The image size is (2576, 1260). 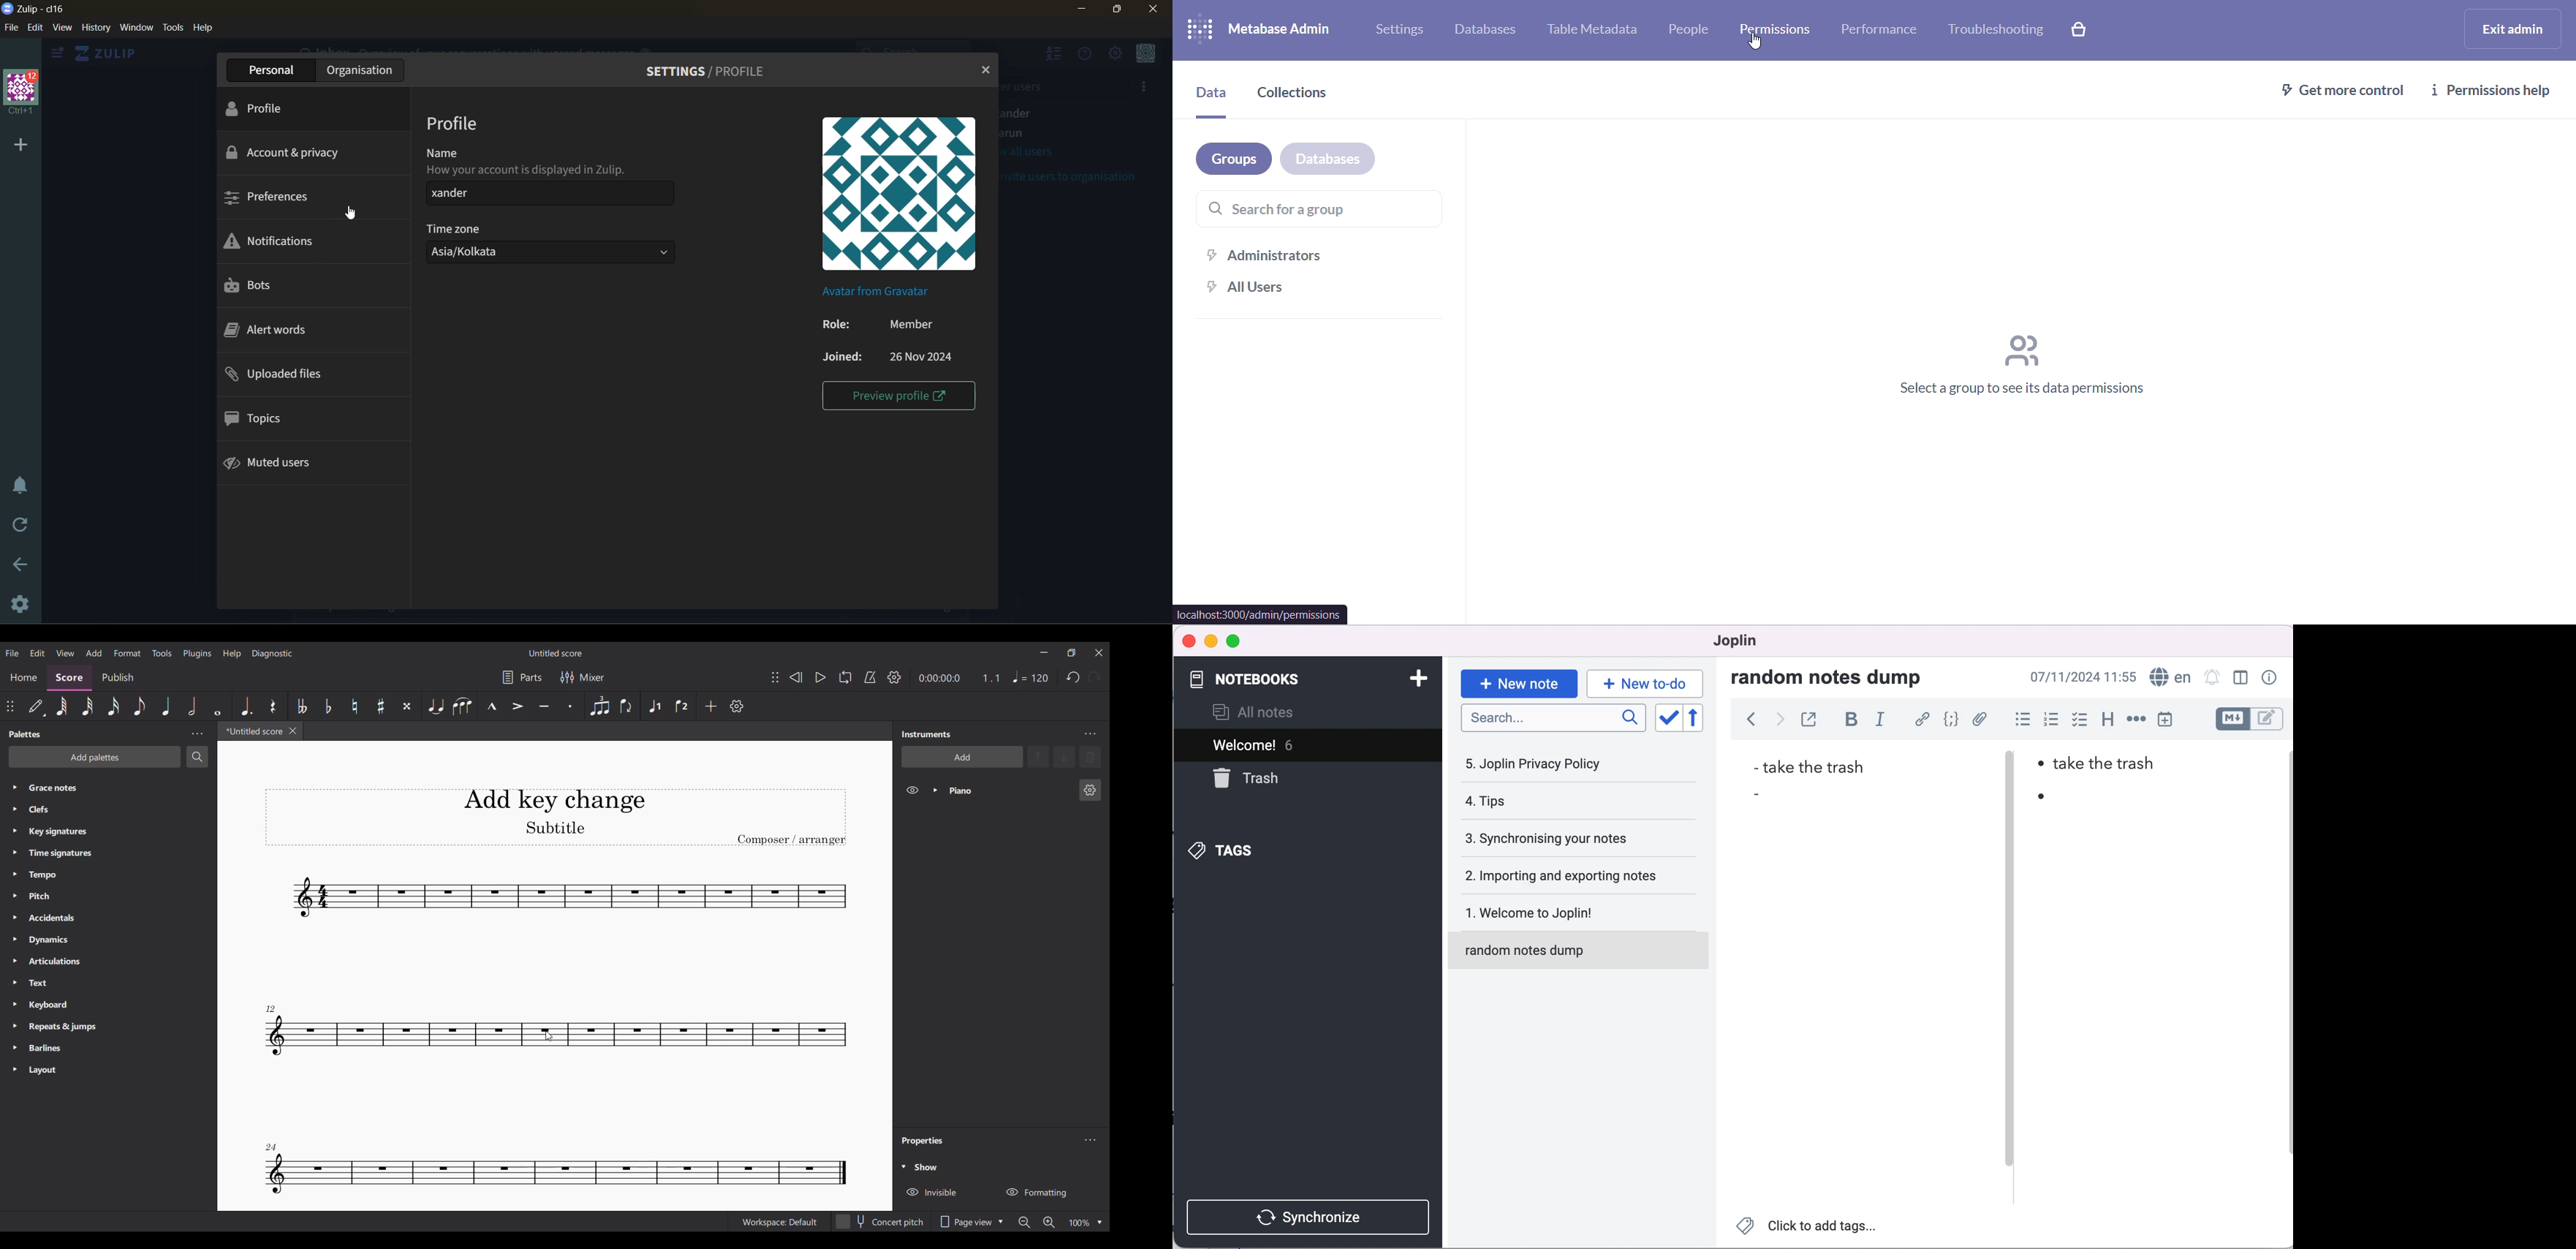 What do you see at coordinates (1281, 680) in the screenshot?
I see `notebooks` at bounding box center [1281, 680].